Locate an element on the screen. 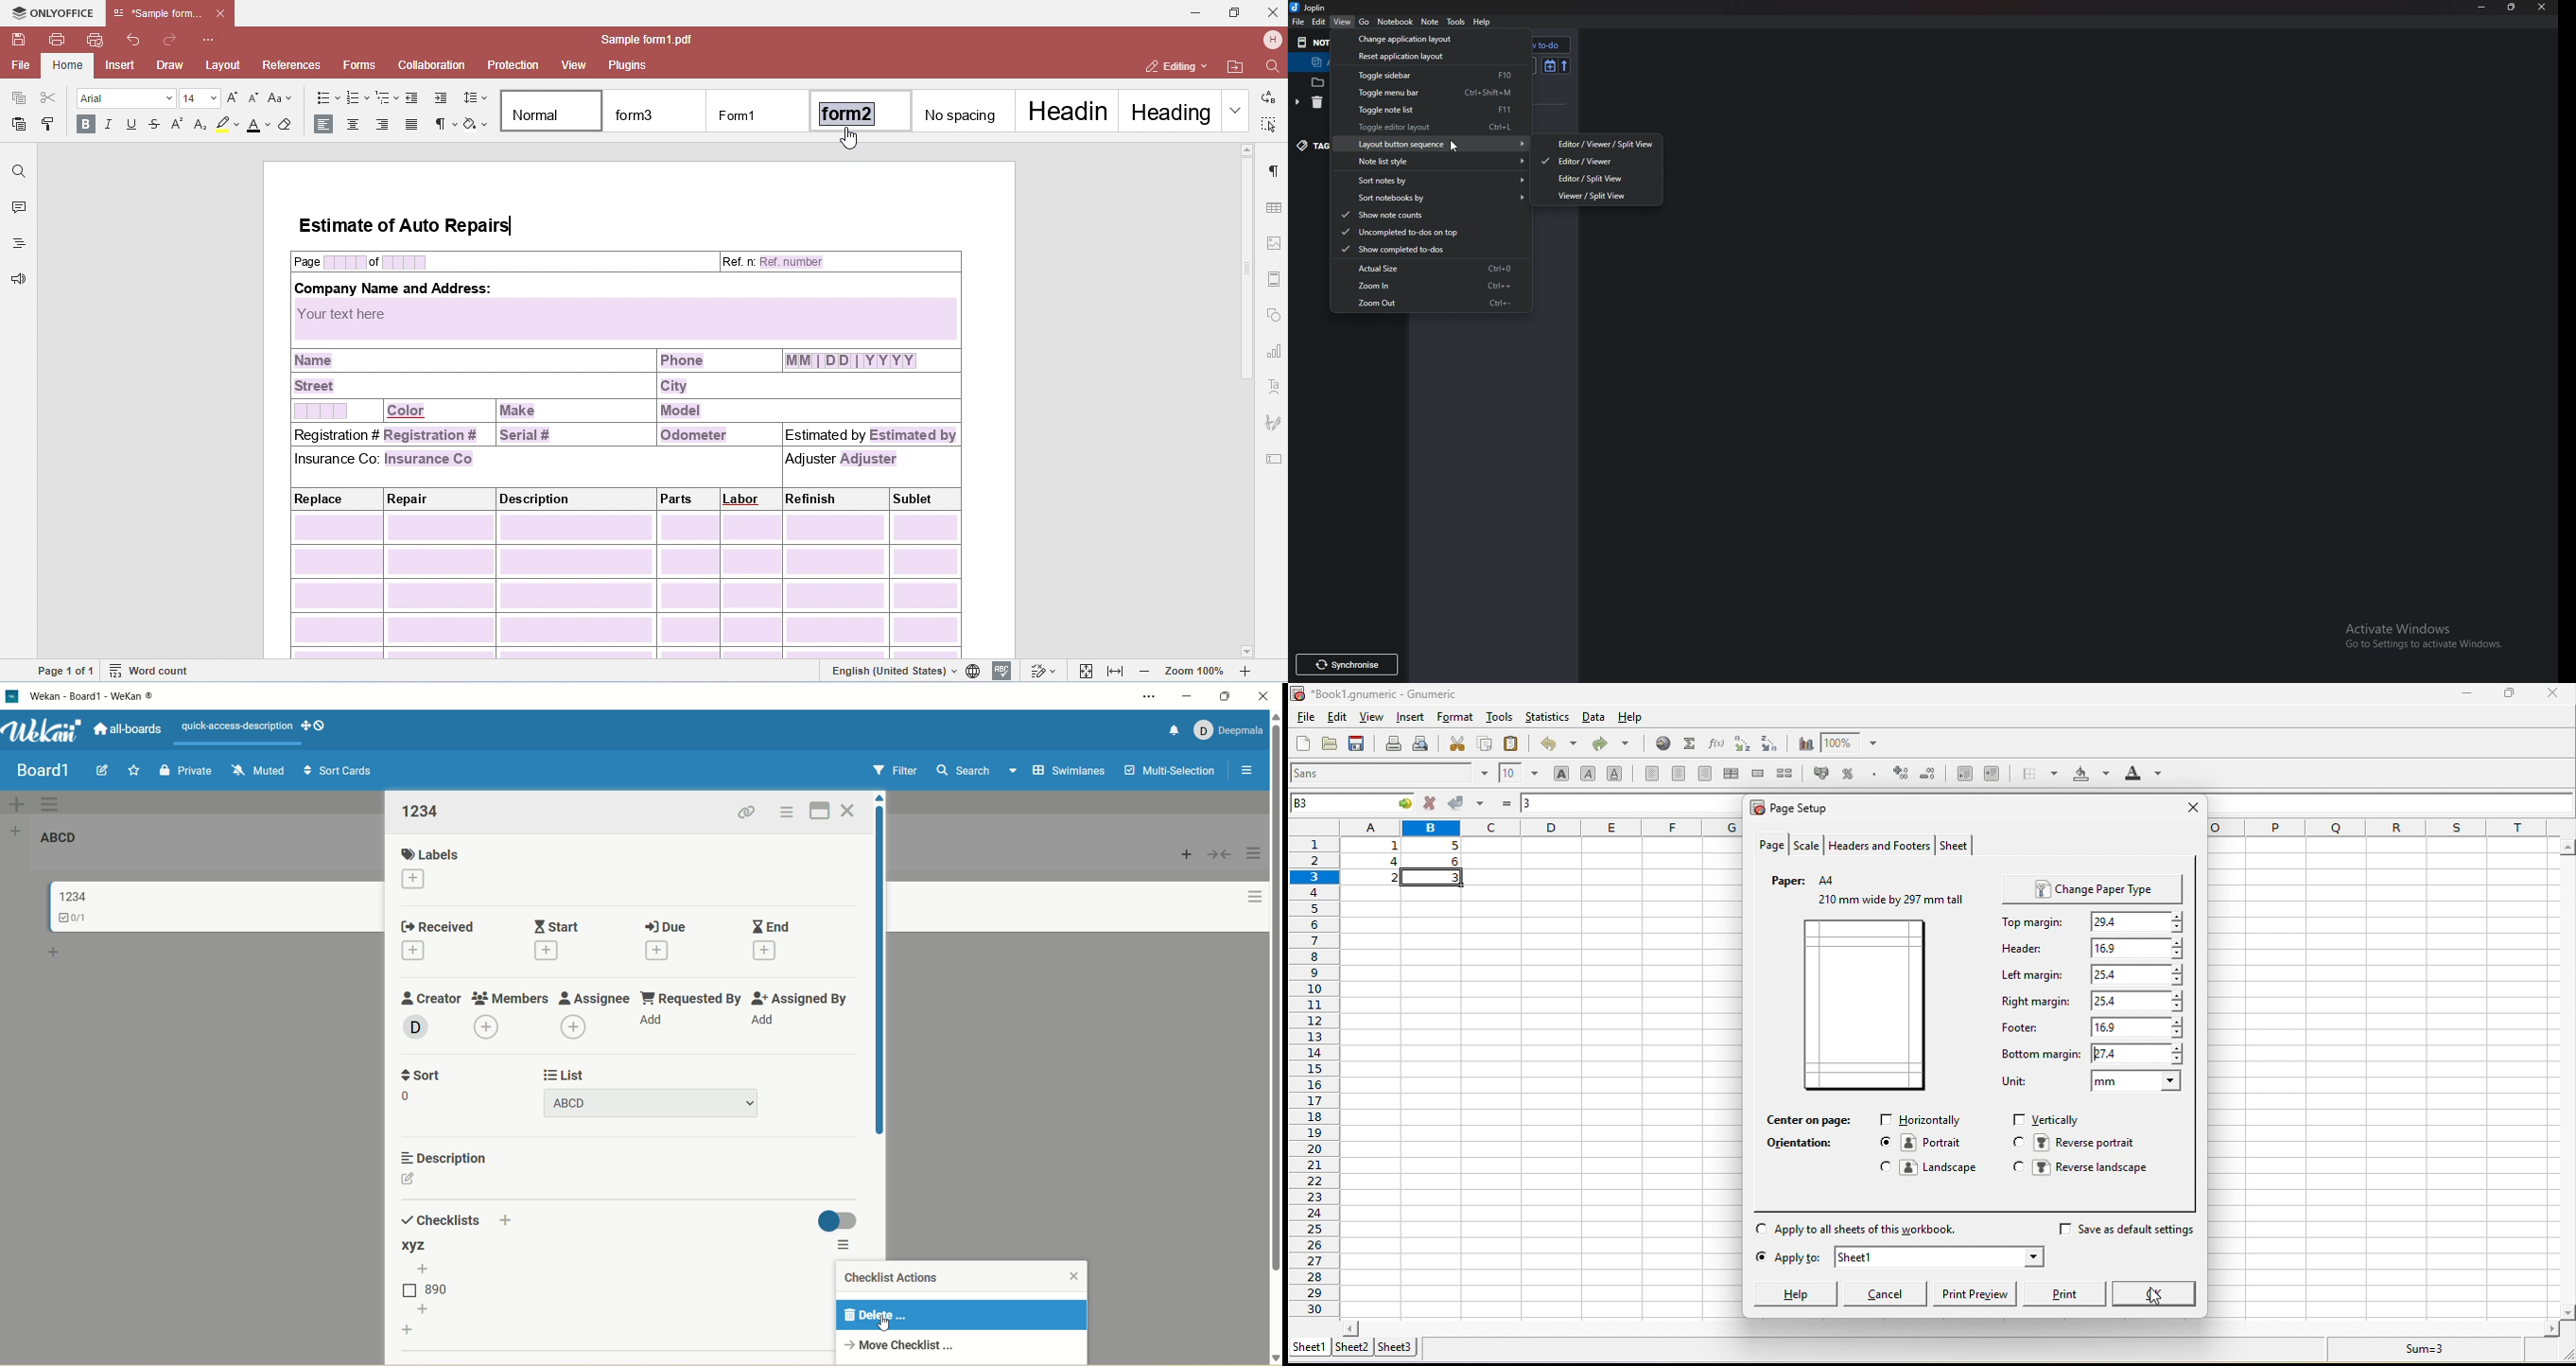  Resize is located at coordinates (2511, 7).